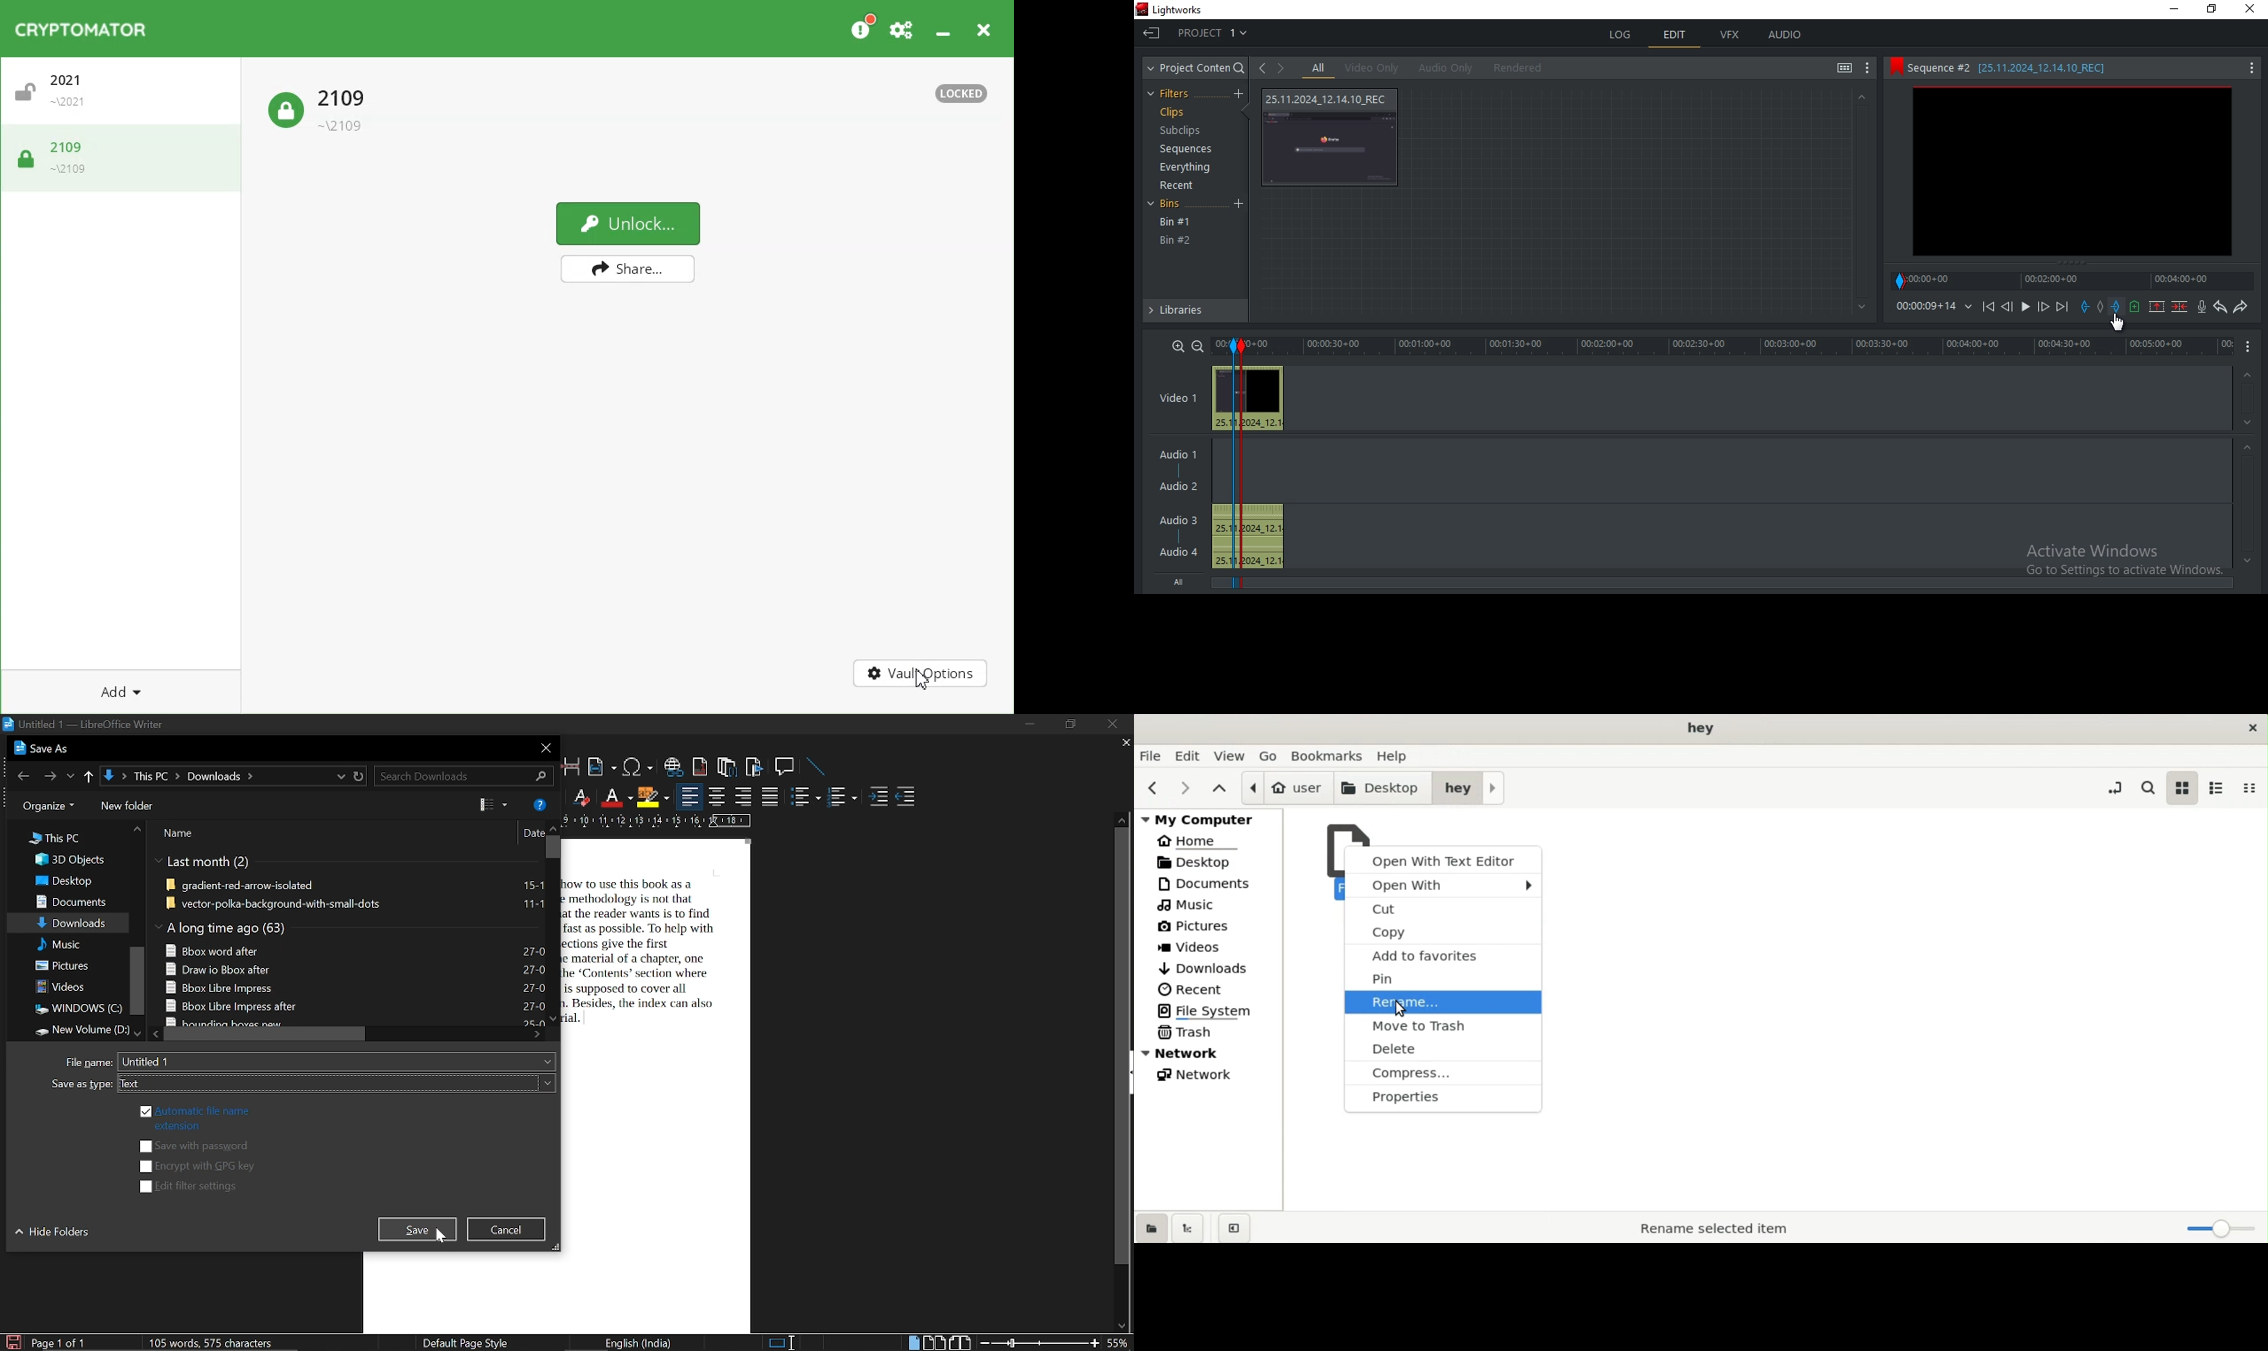  I want to click on insert footnote, so click(701, 766).